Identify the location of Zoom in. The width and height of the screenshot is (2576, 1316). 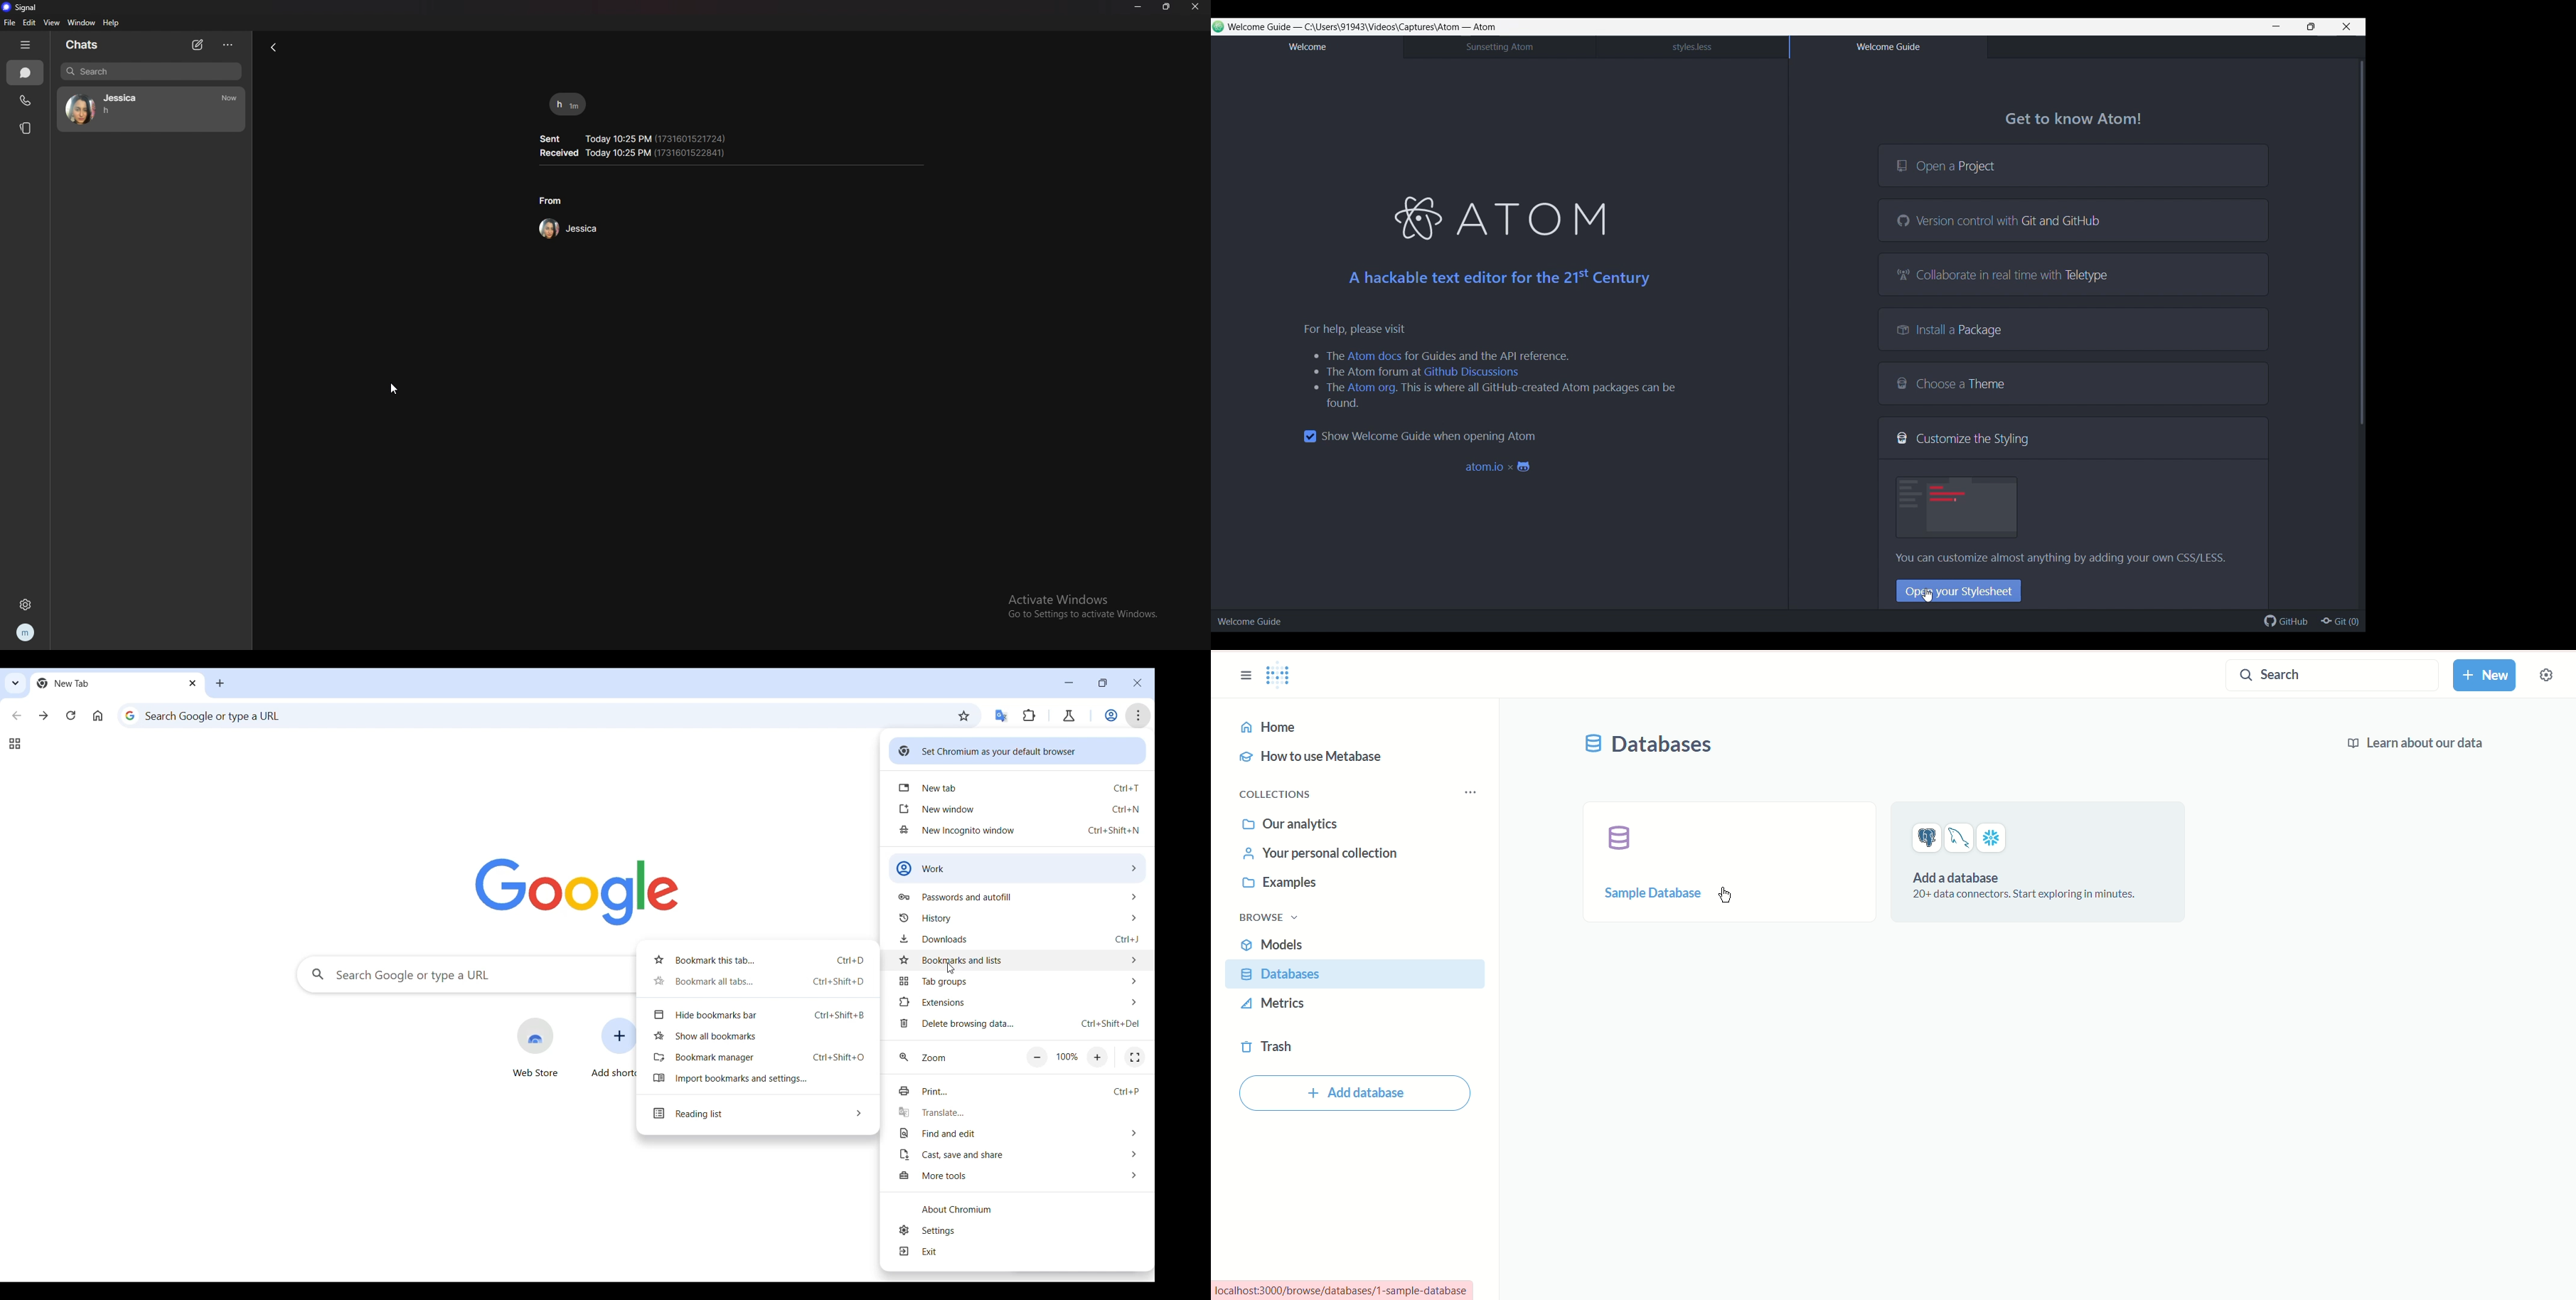
(1098, 1057).